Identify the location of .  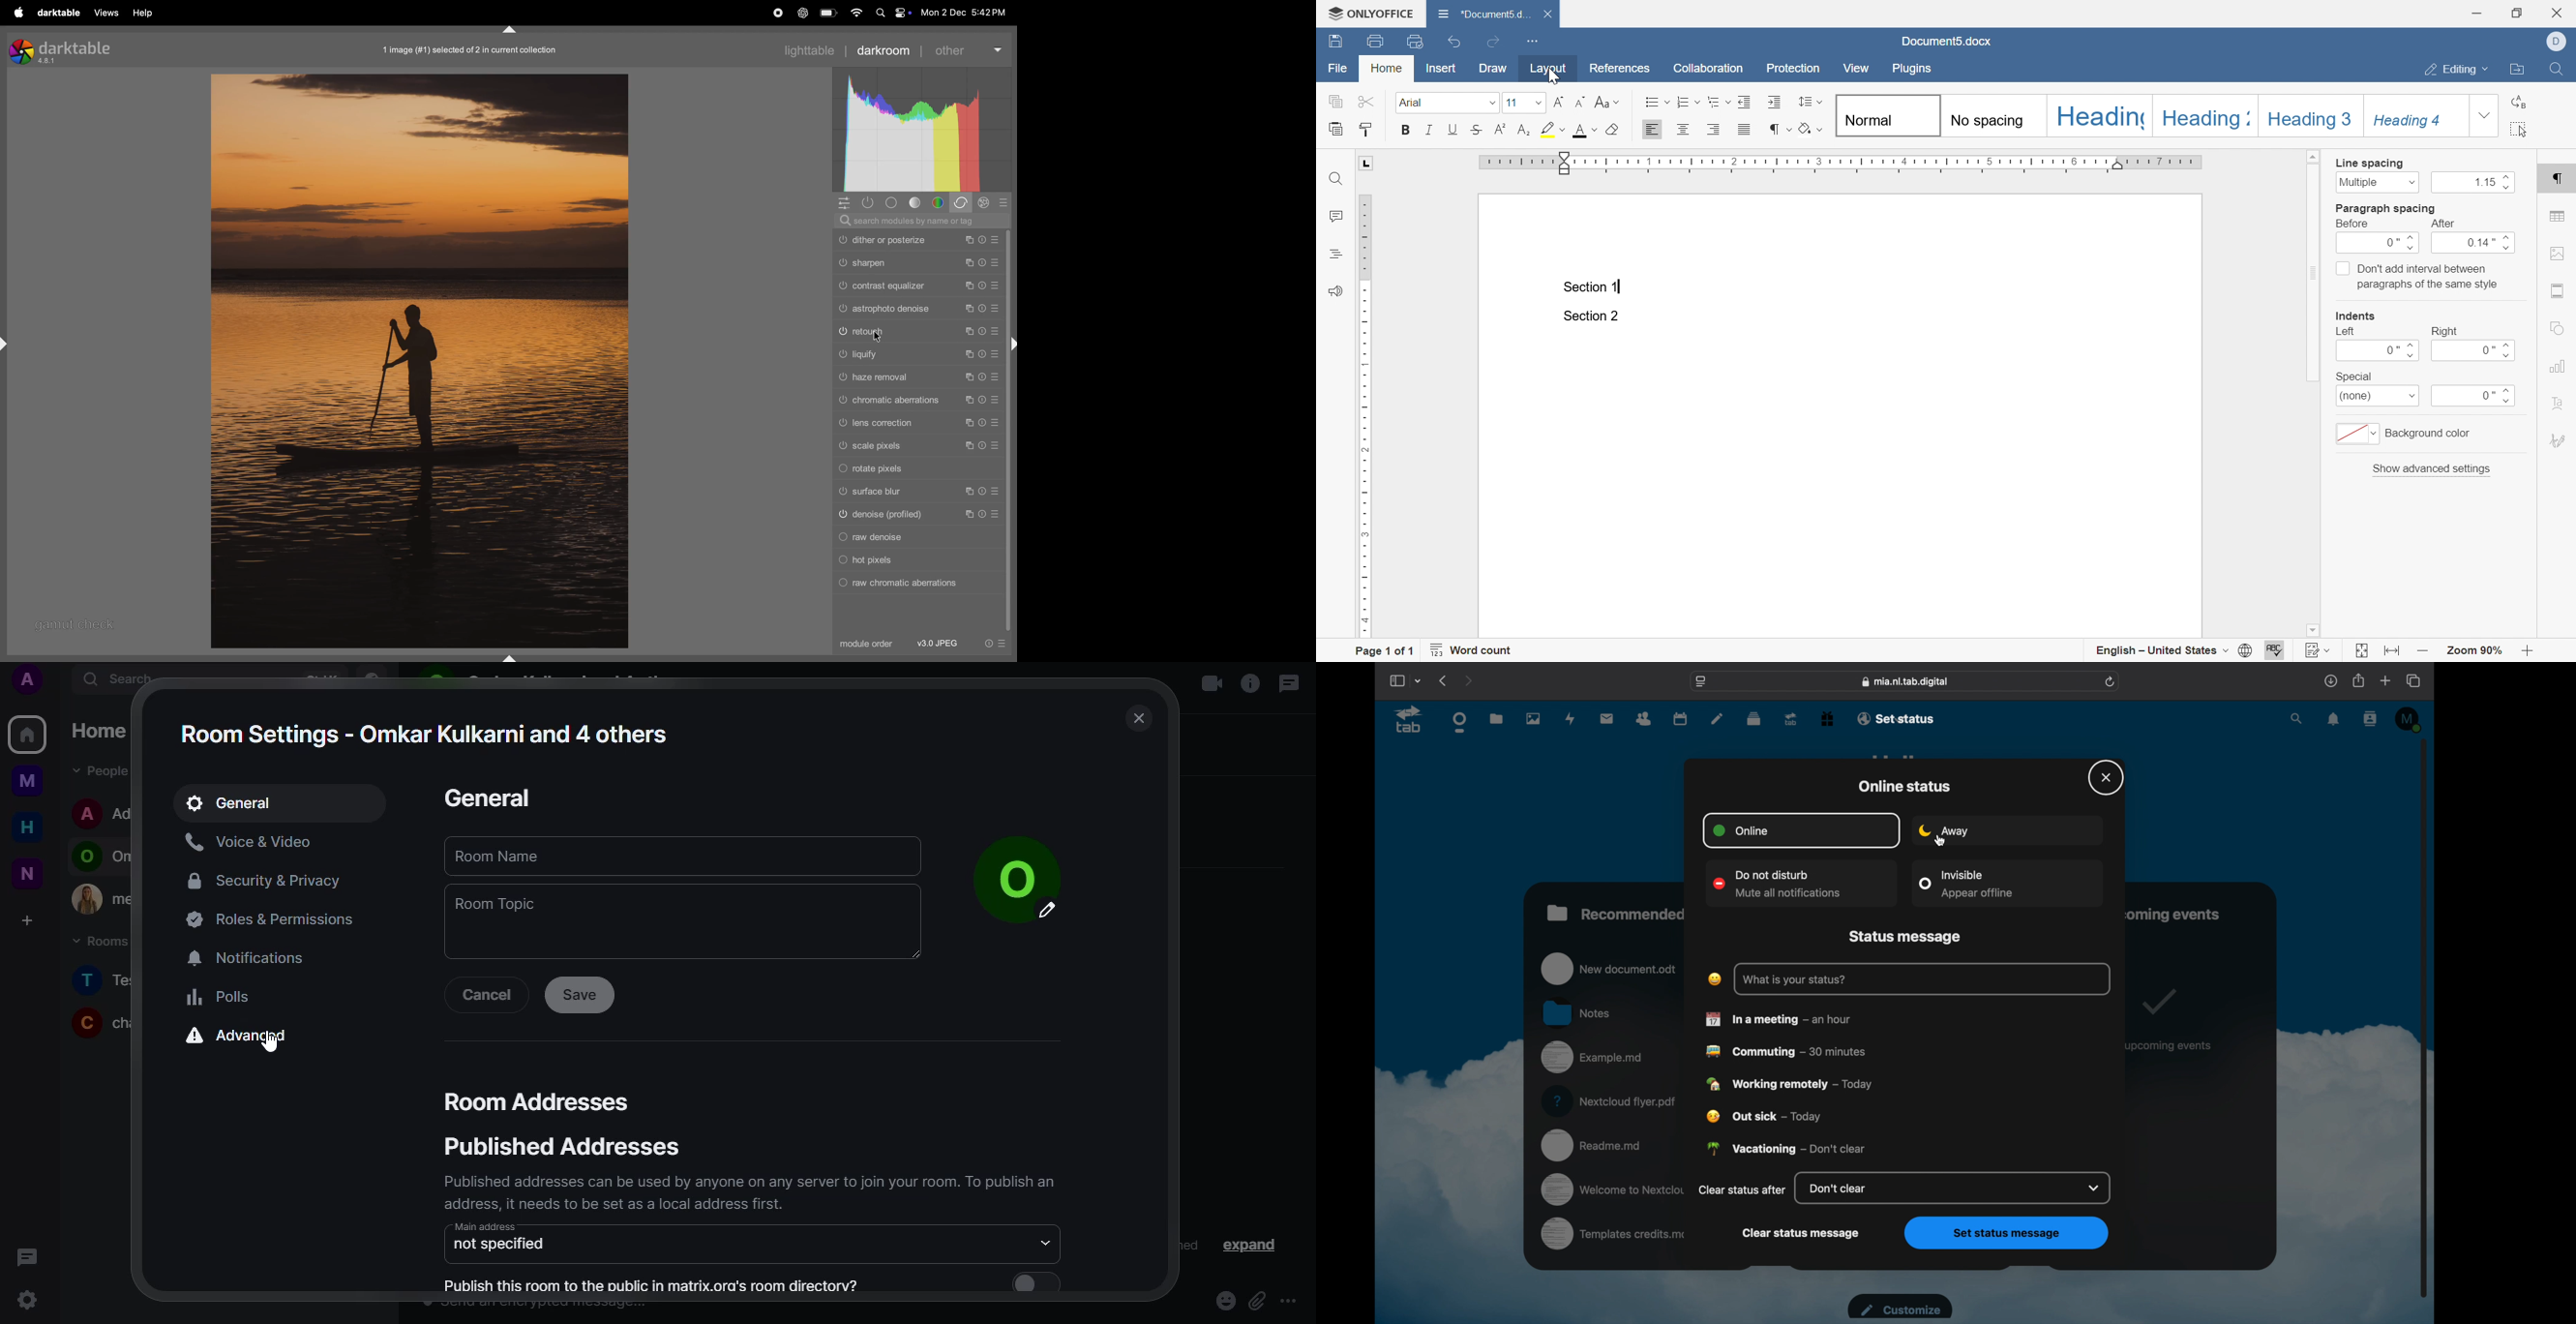
(35, 783).